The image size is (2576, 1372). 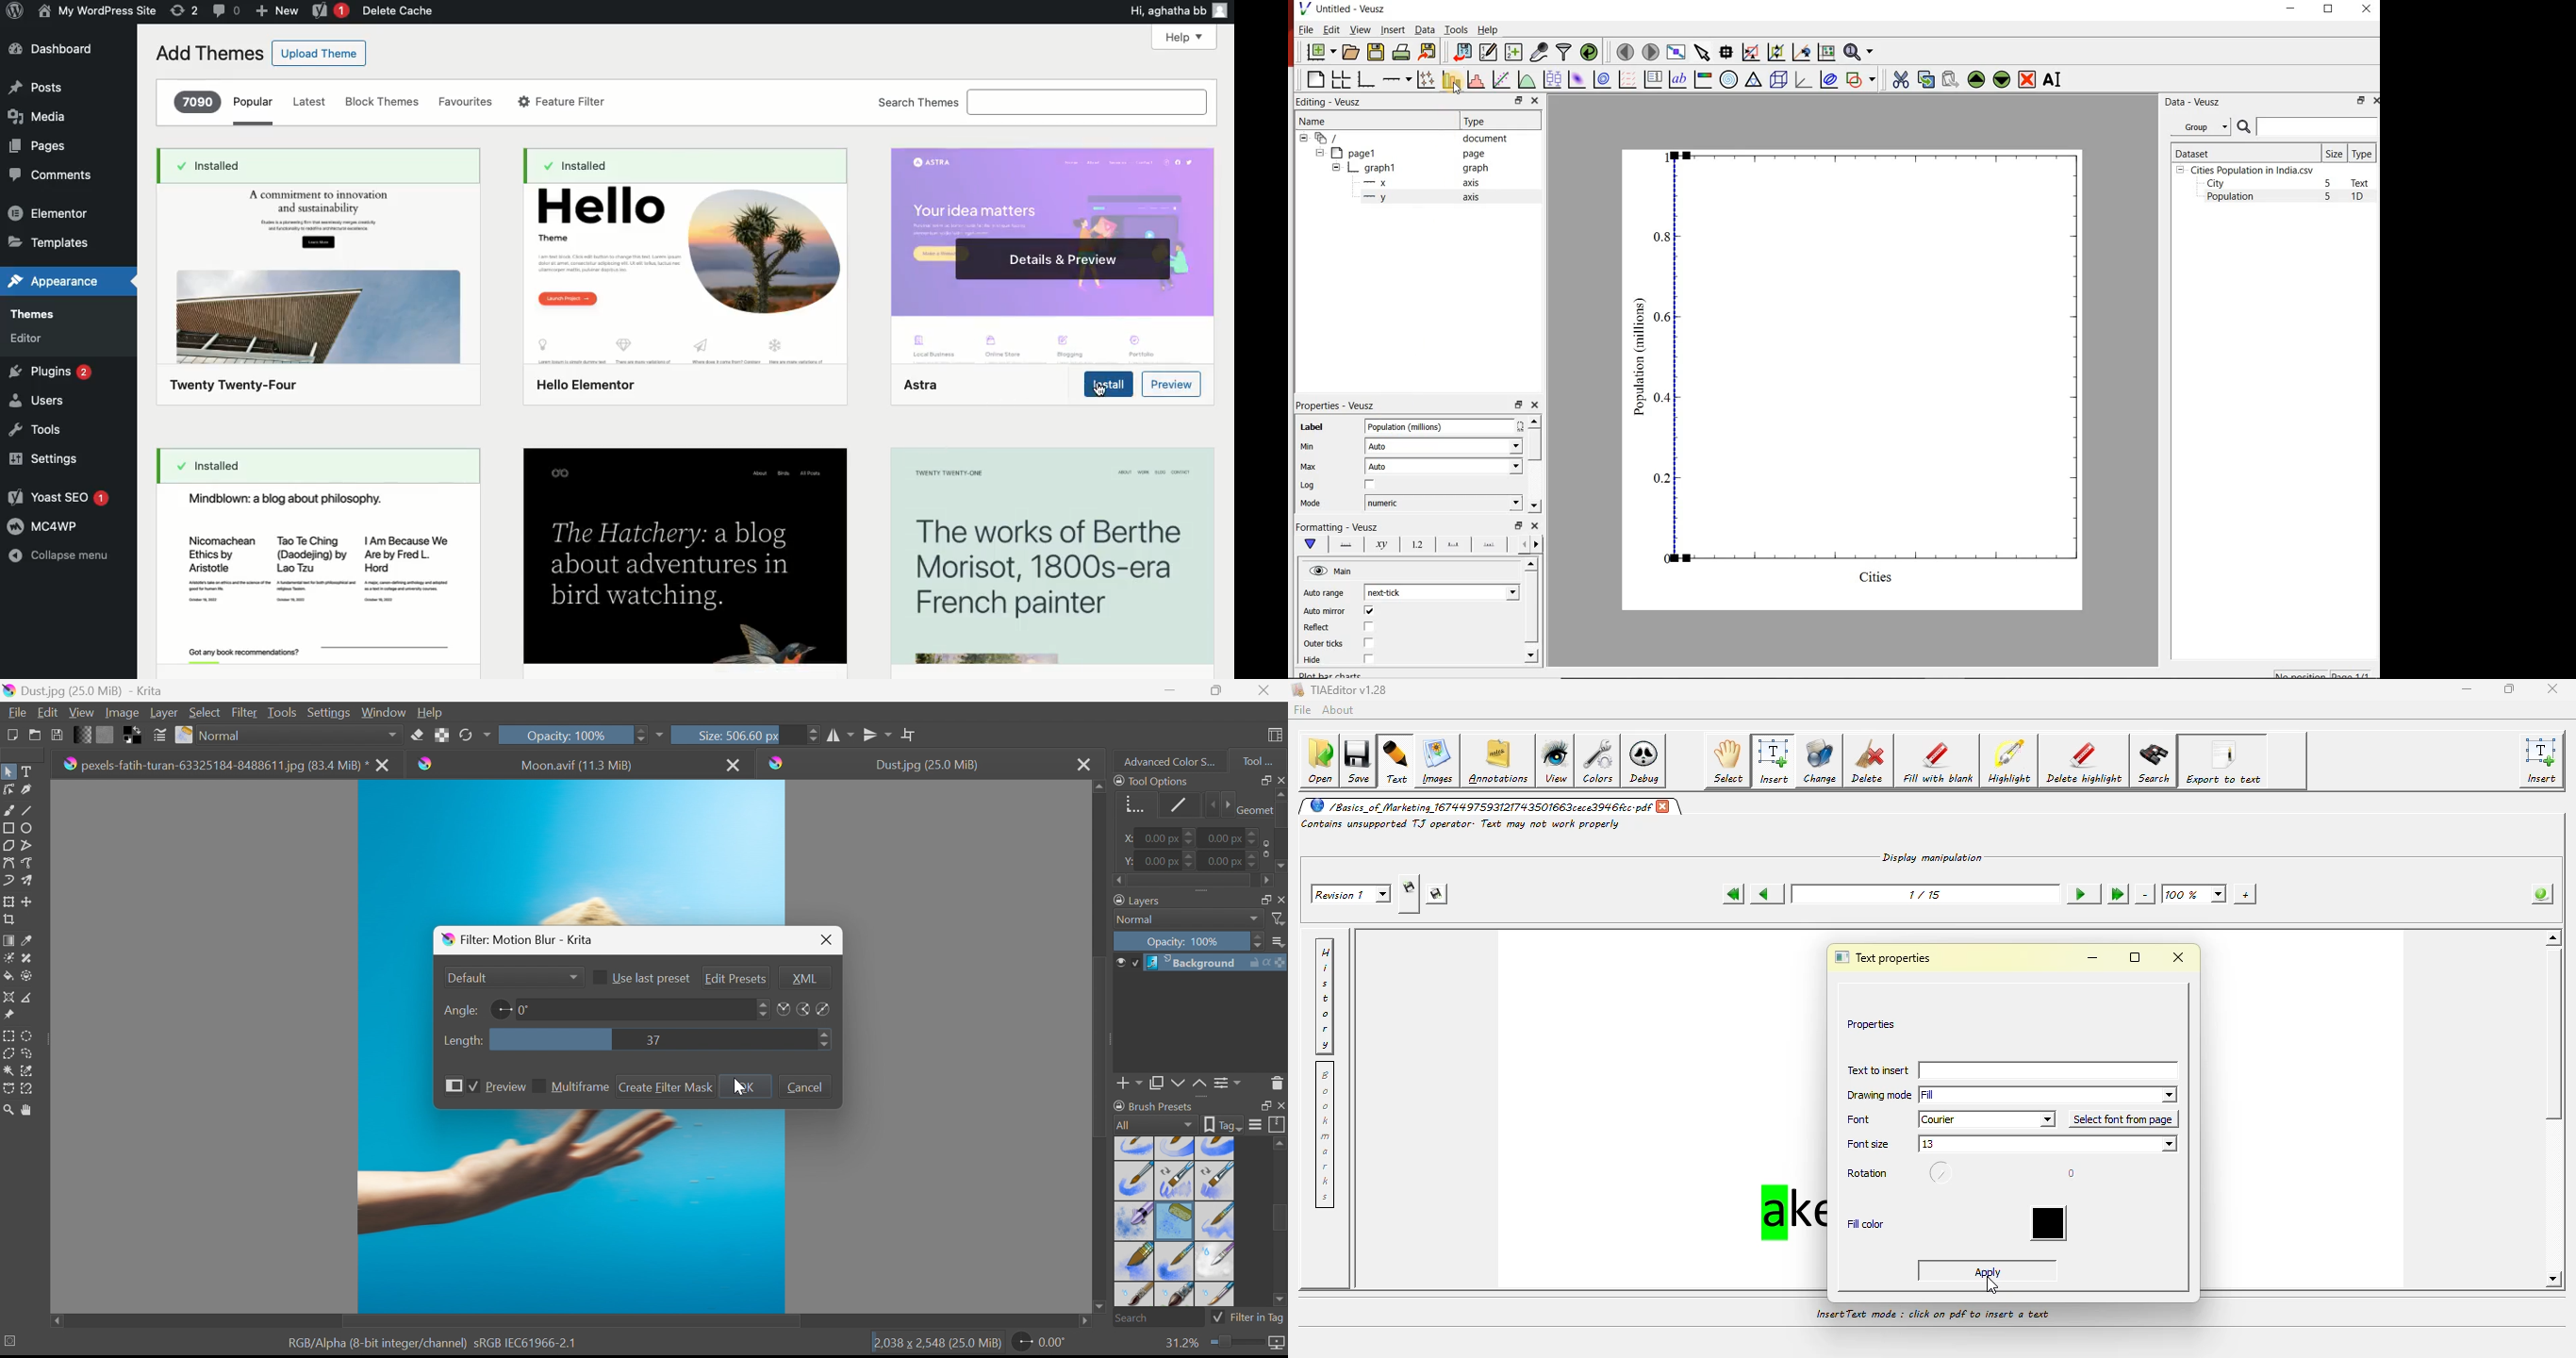 I want to click on Slider, so click(x=1191, y=882).